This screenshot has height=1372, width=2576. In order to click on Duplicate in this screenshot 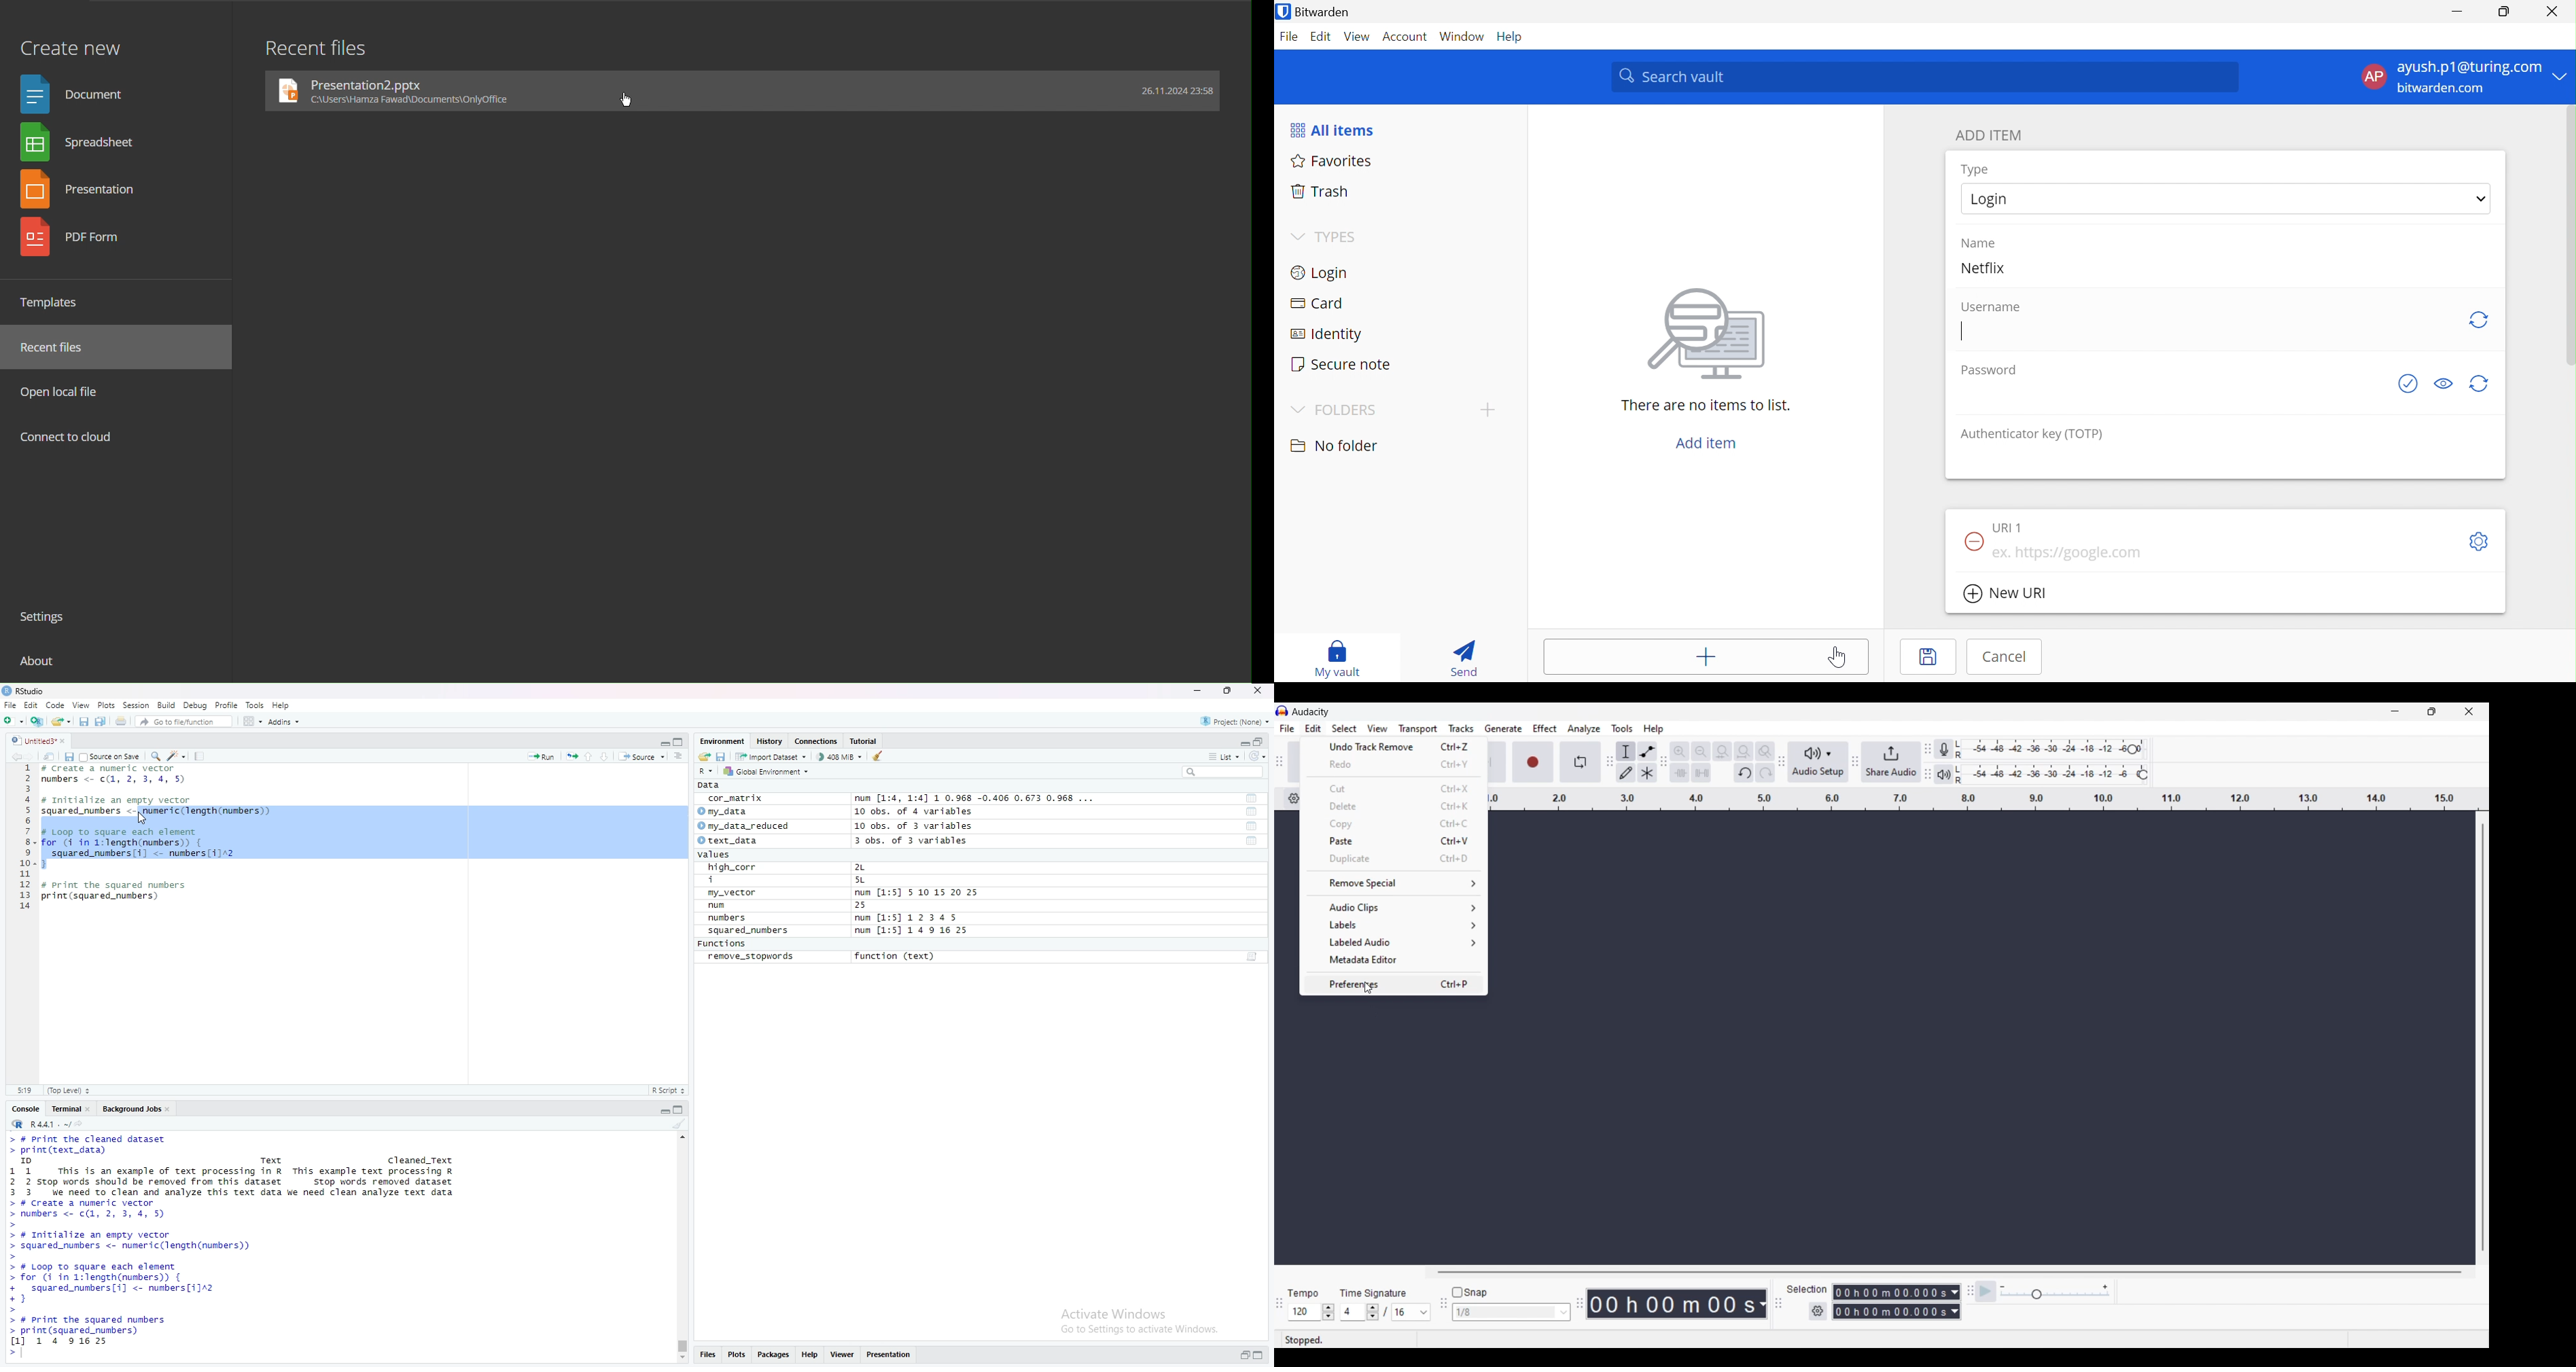, I will do `click(1394, 859)`.